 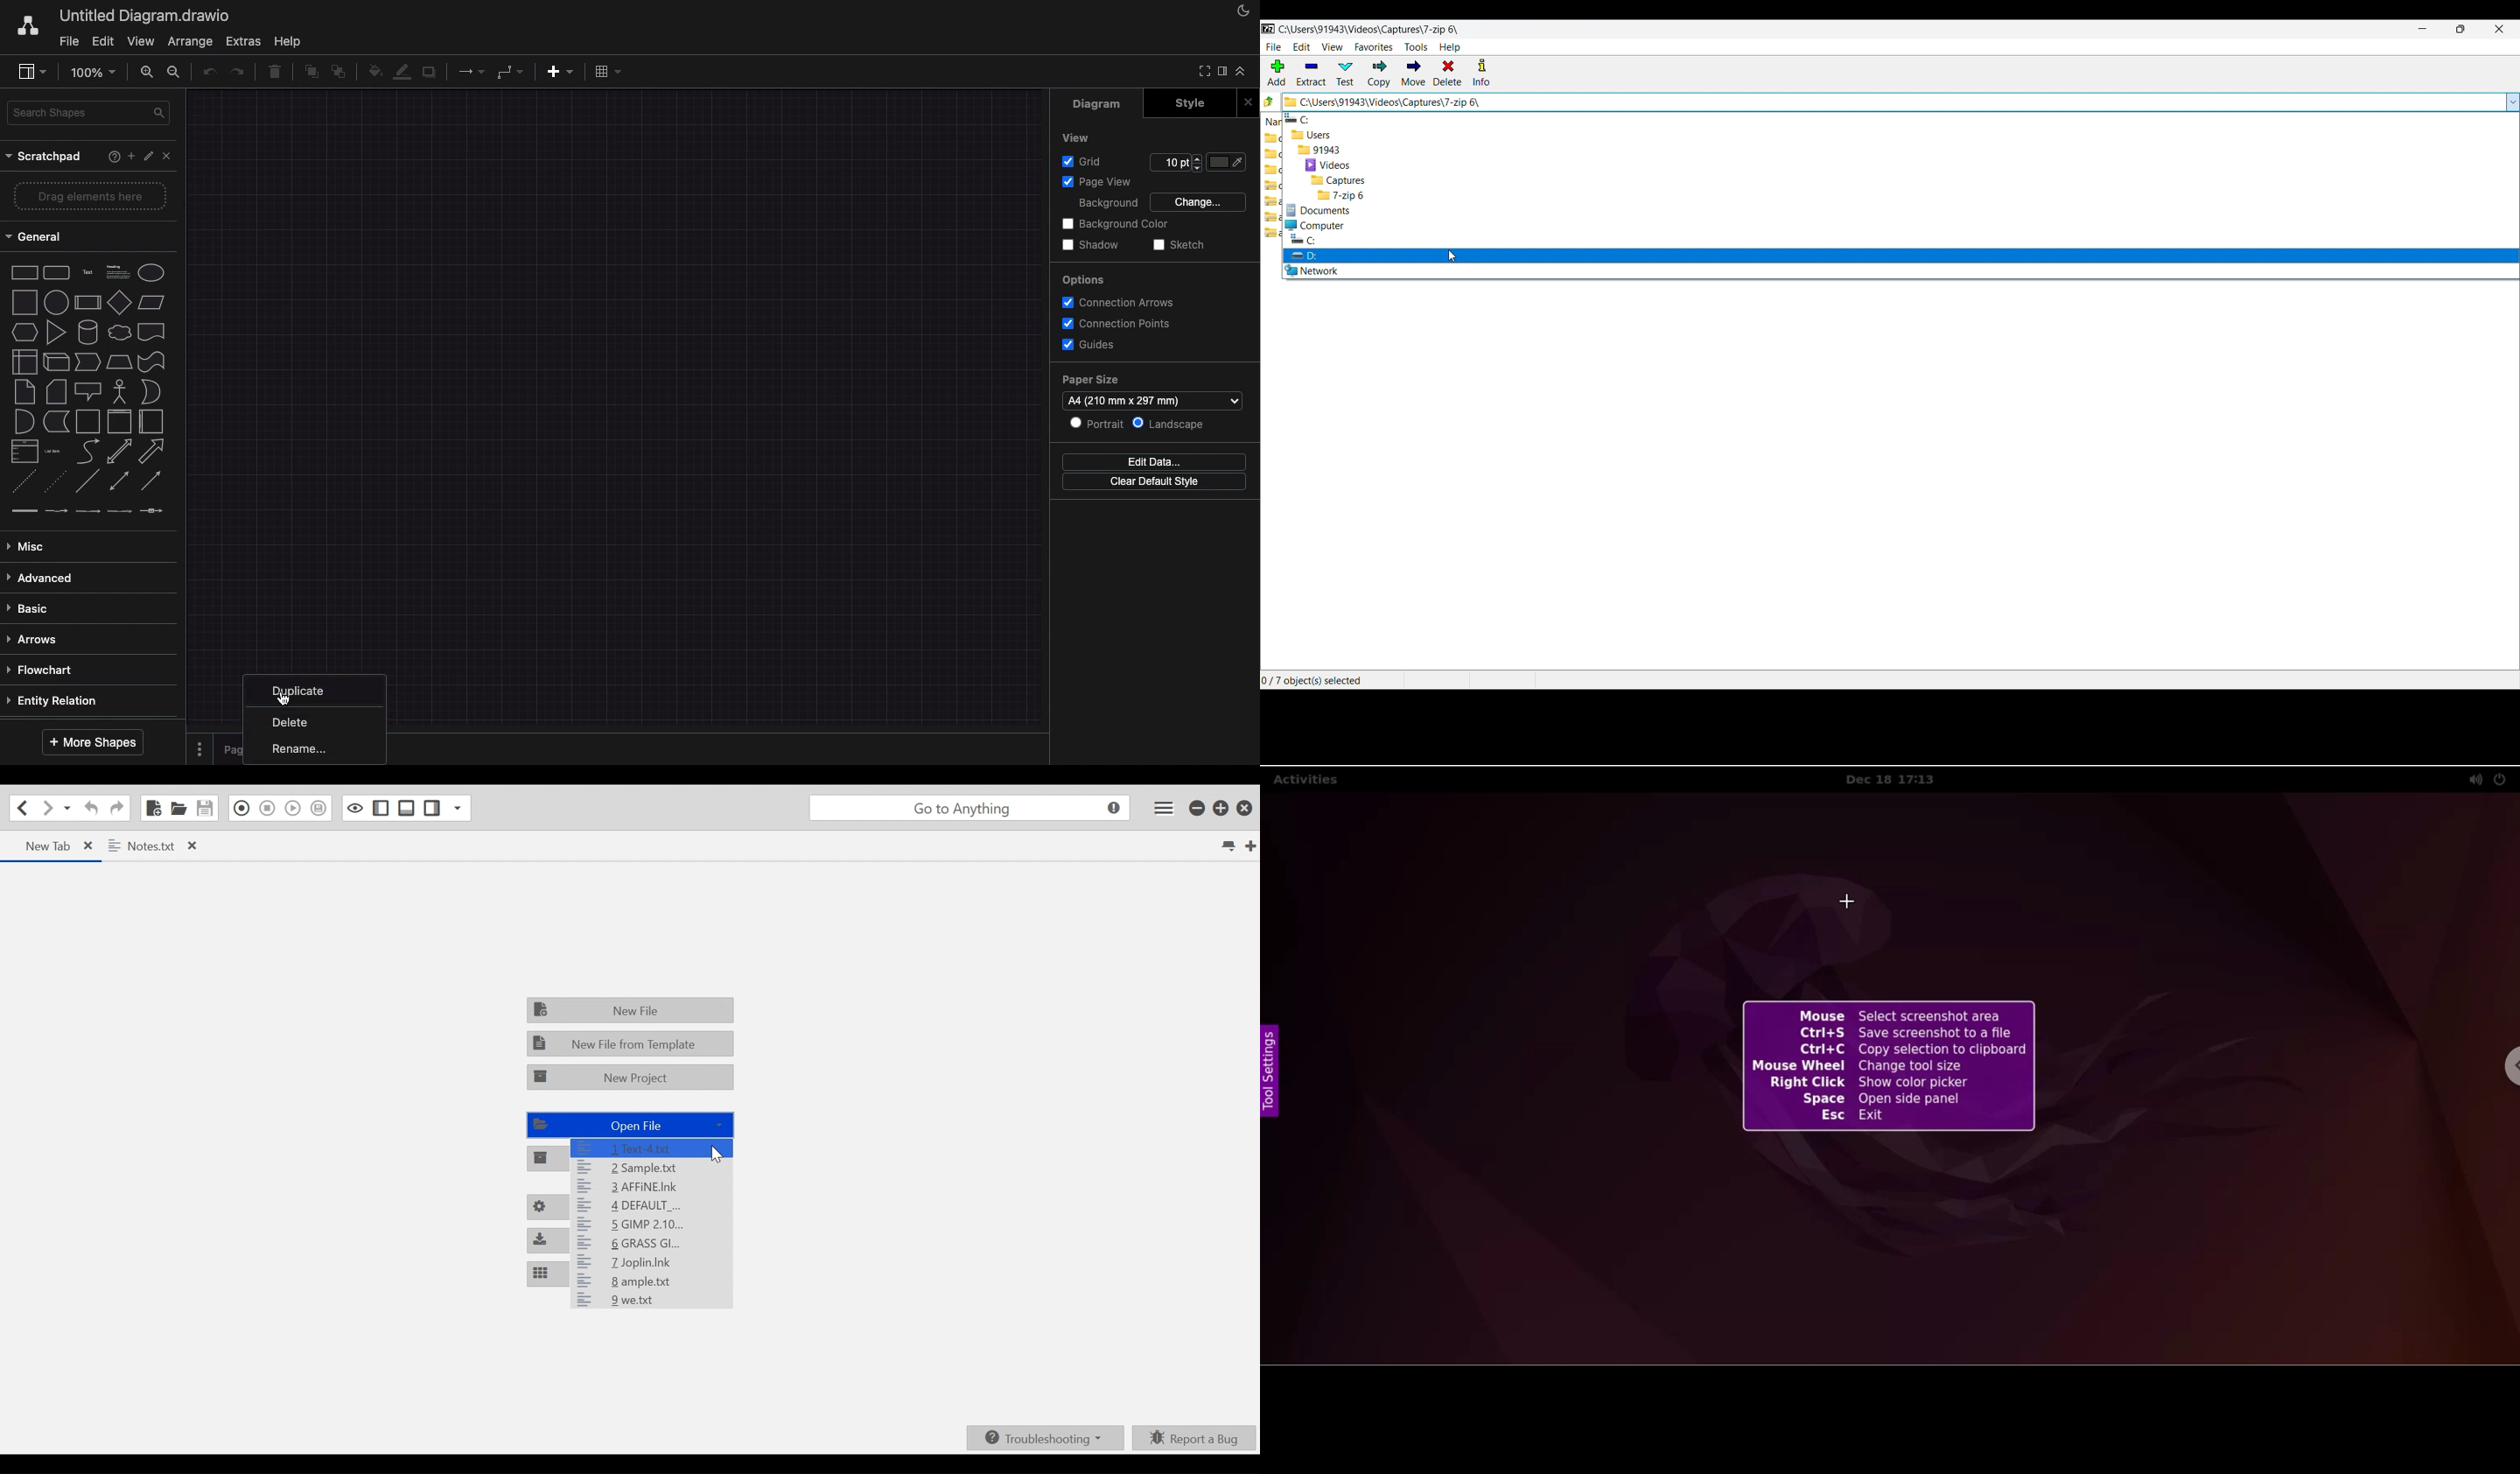 I want to click on File, so click(x=1274, y=47).